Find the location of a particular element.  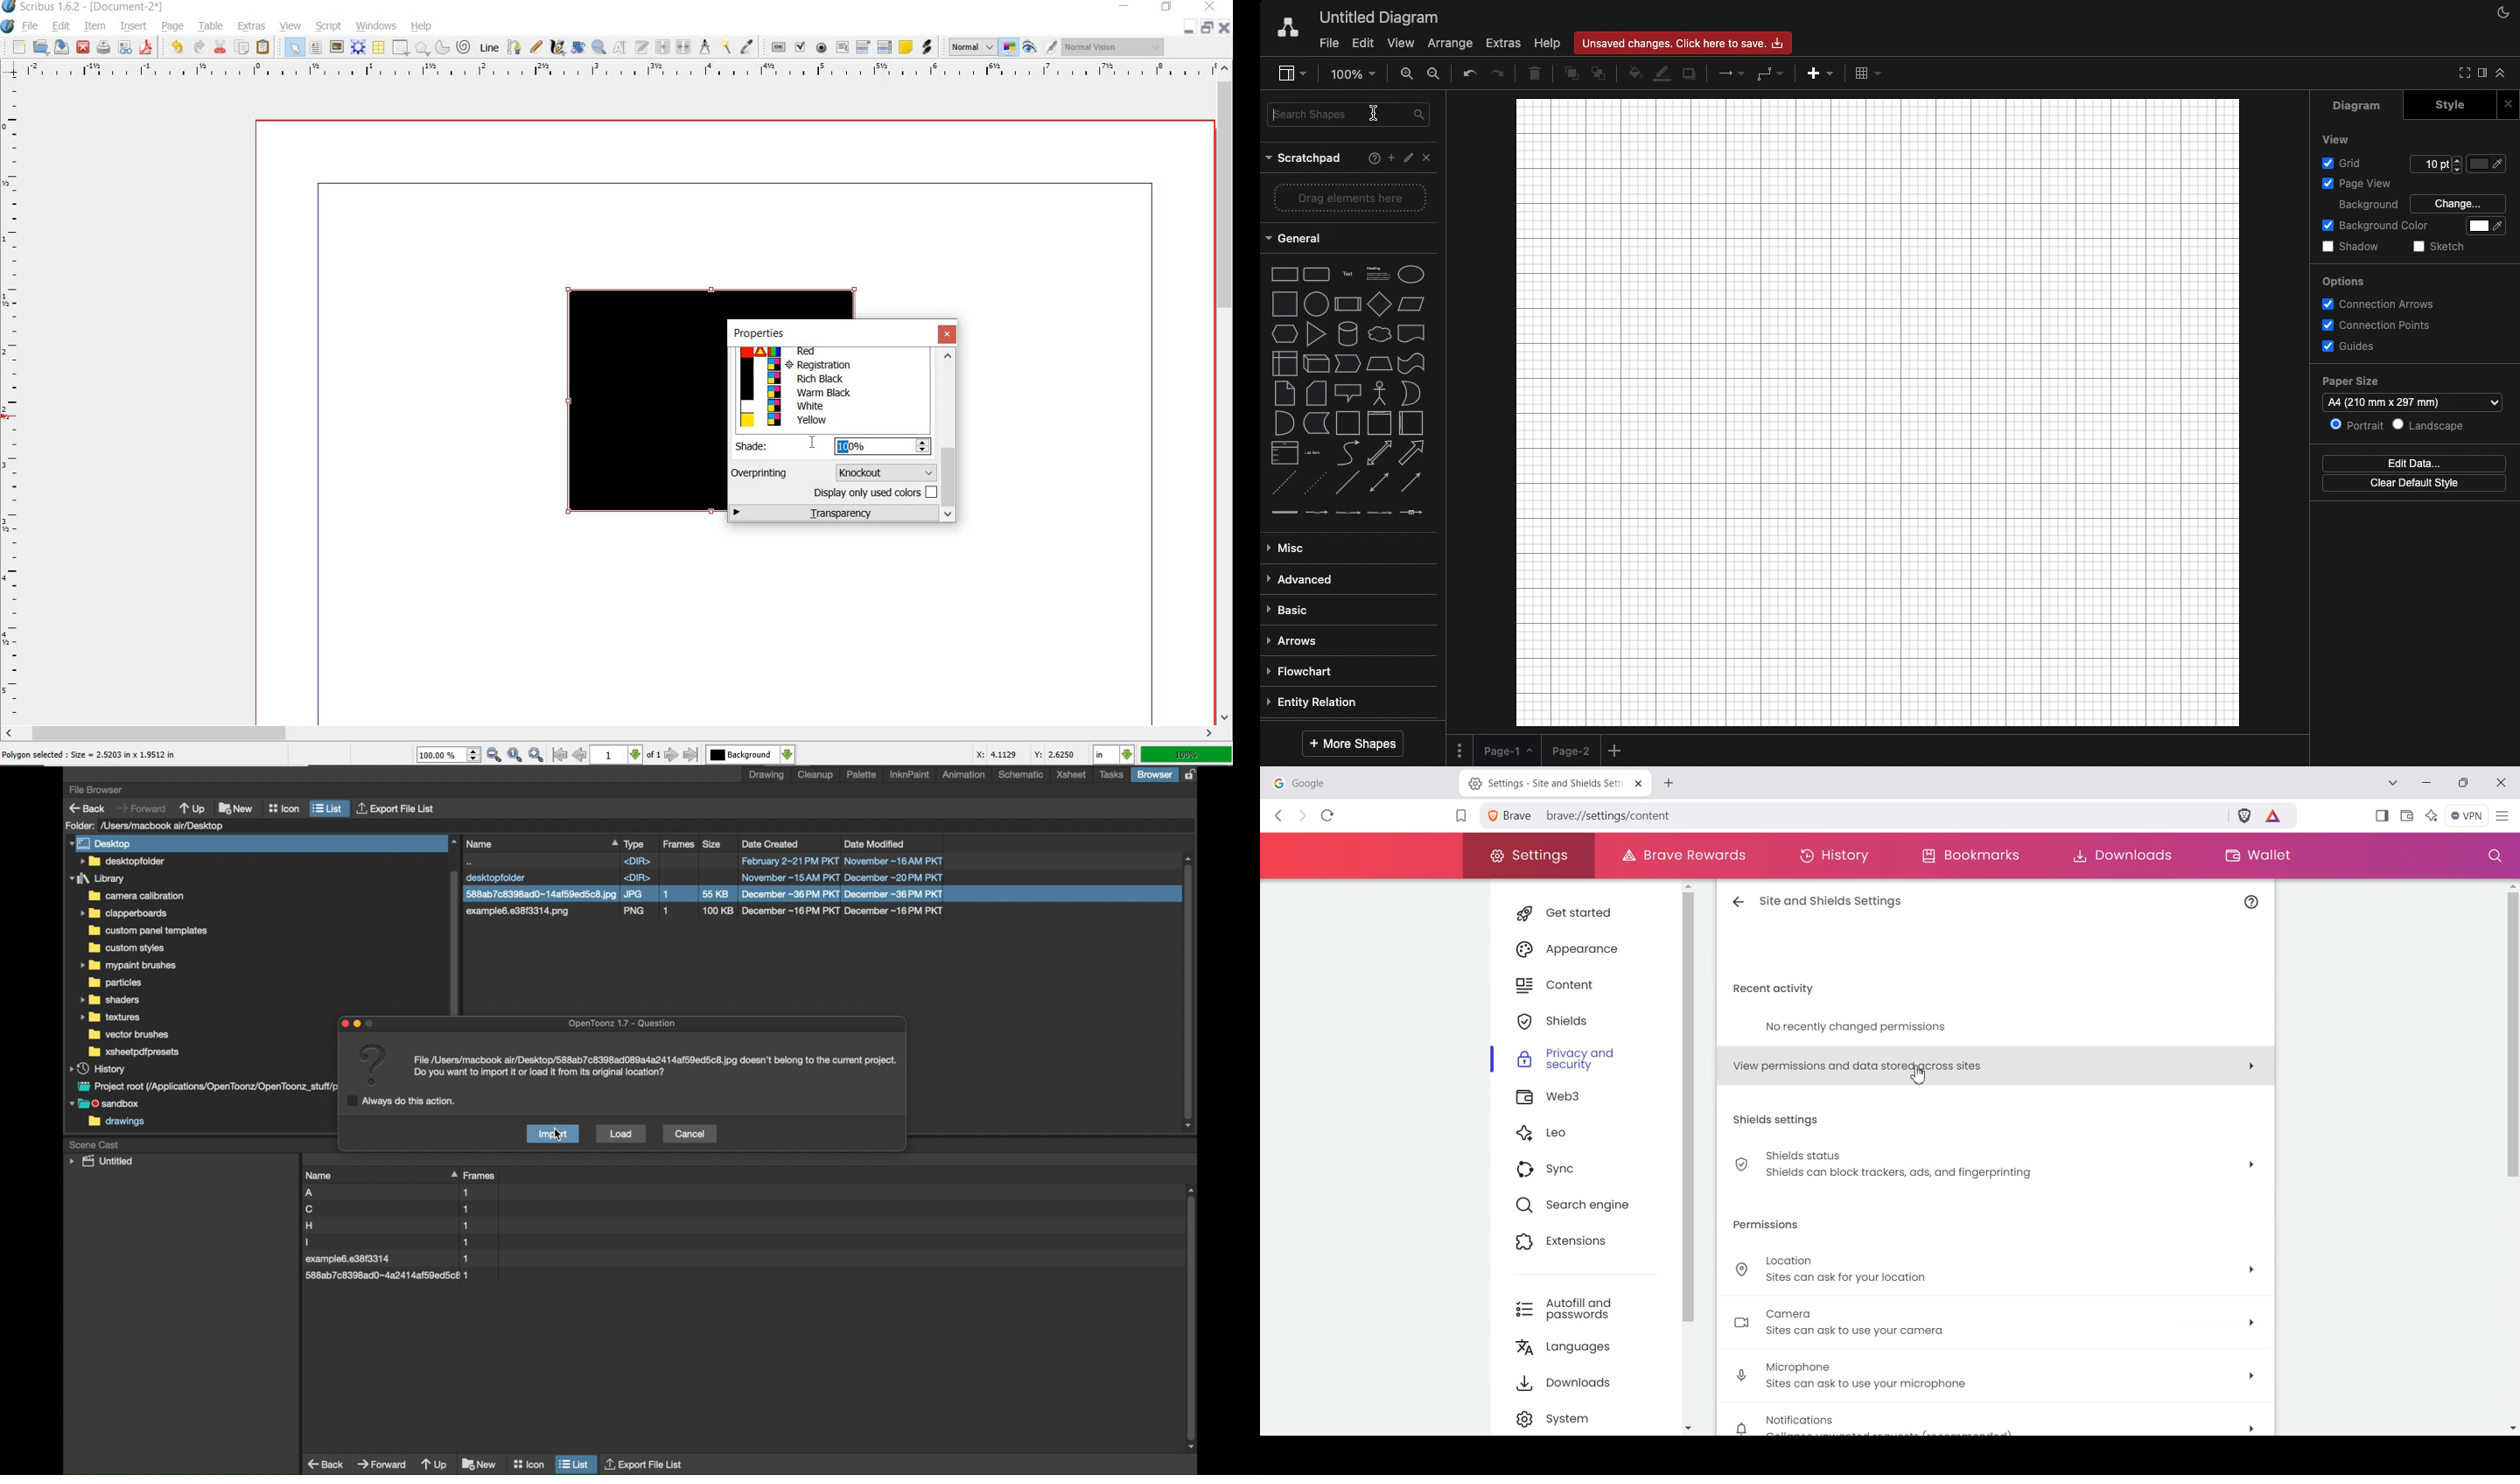

Visual appearance of the display is located at coordinates (1114, 48).